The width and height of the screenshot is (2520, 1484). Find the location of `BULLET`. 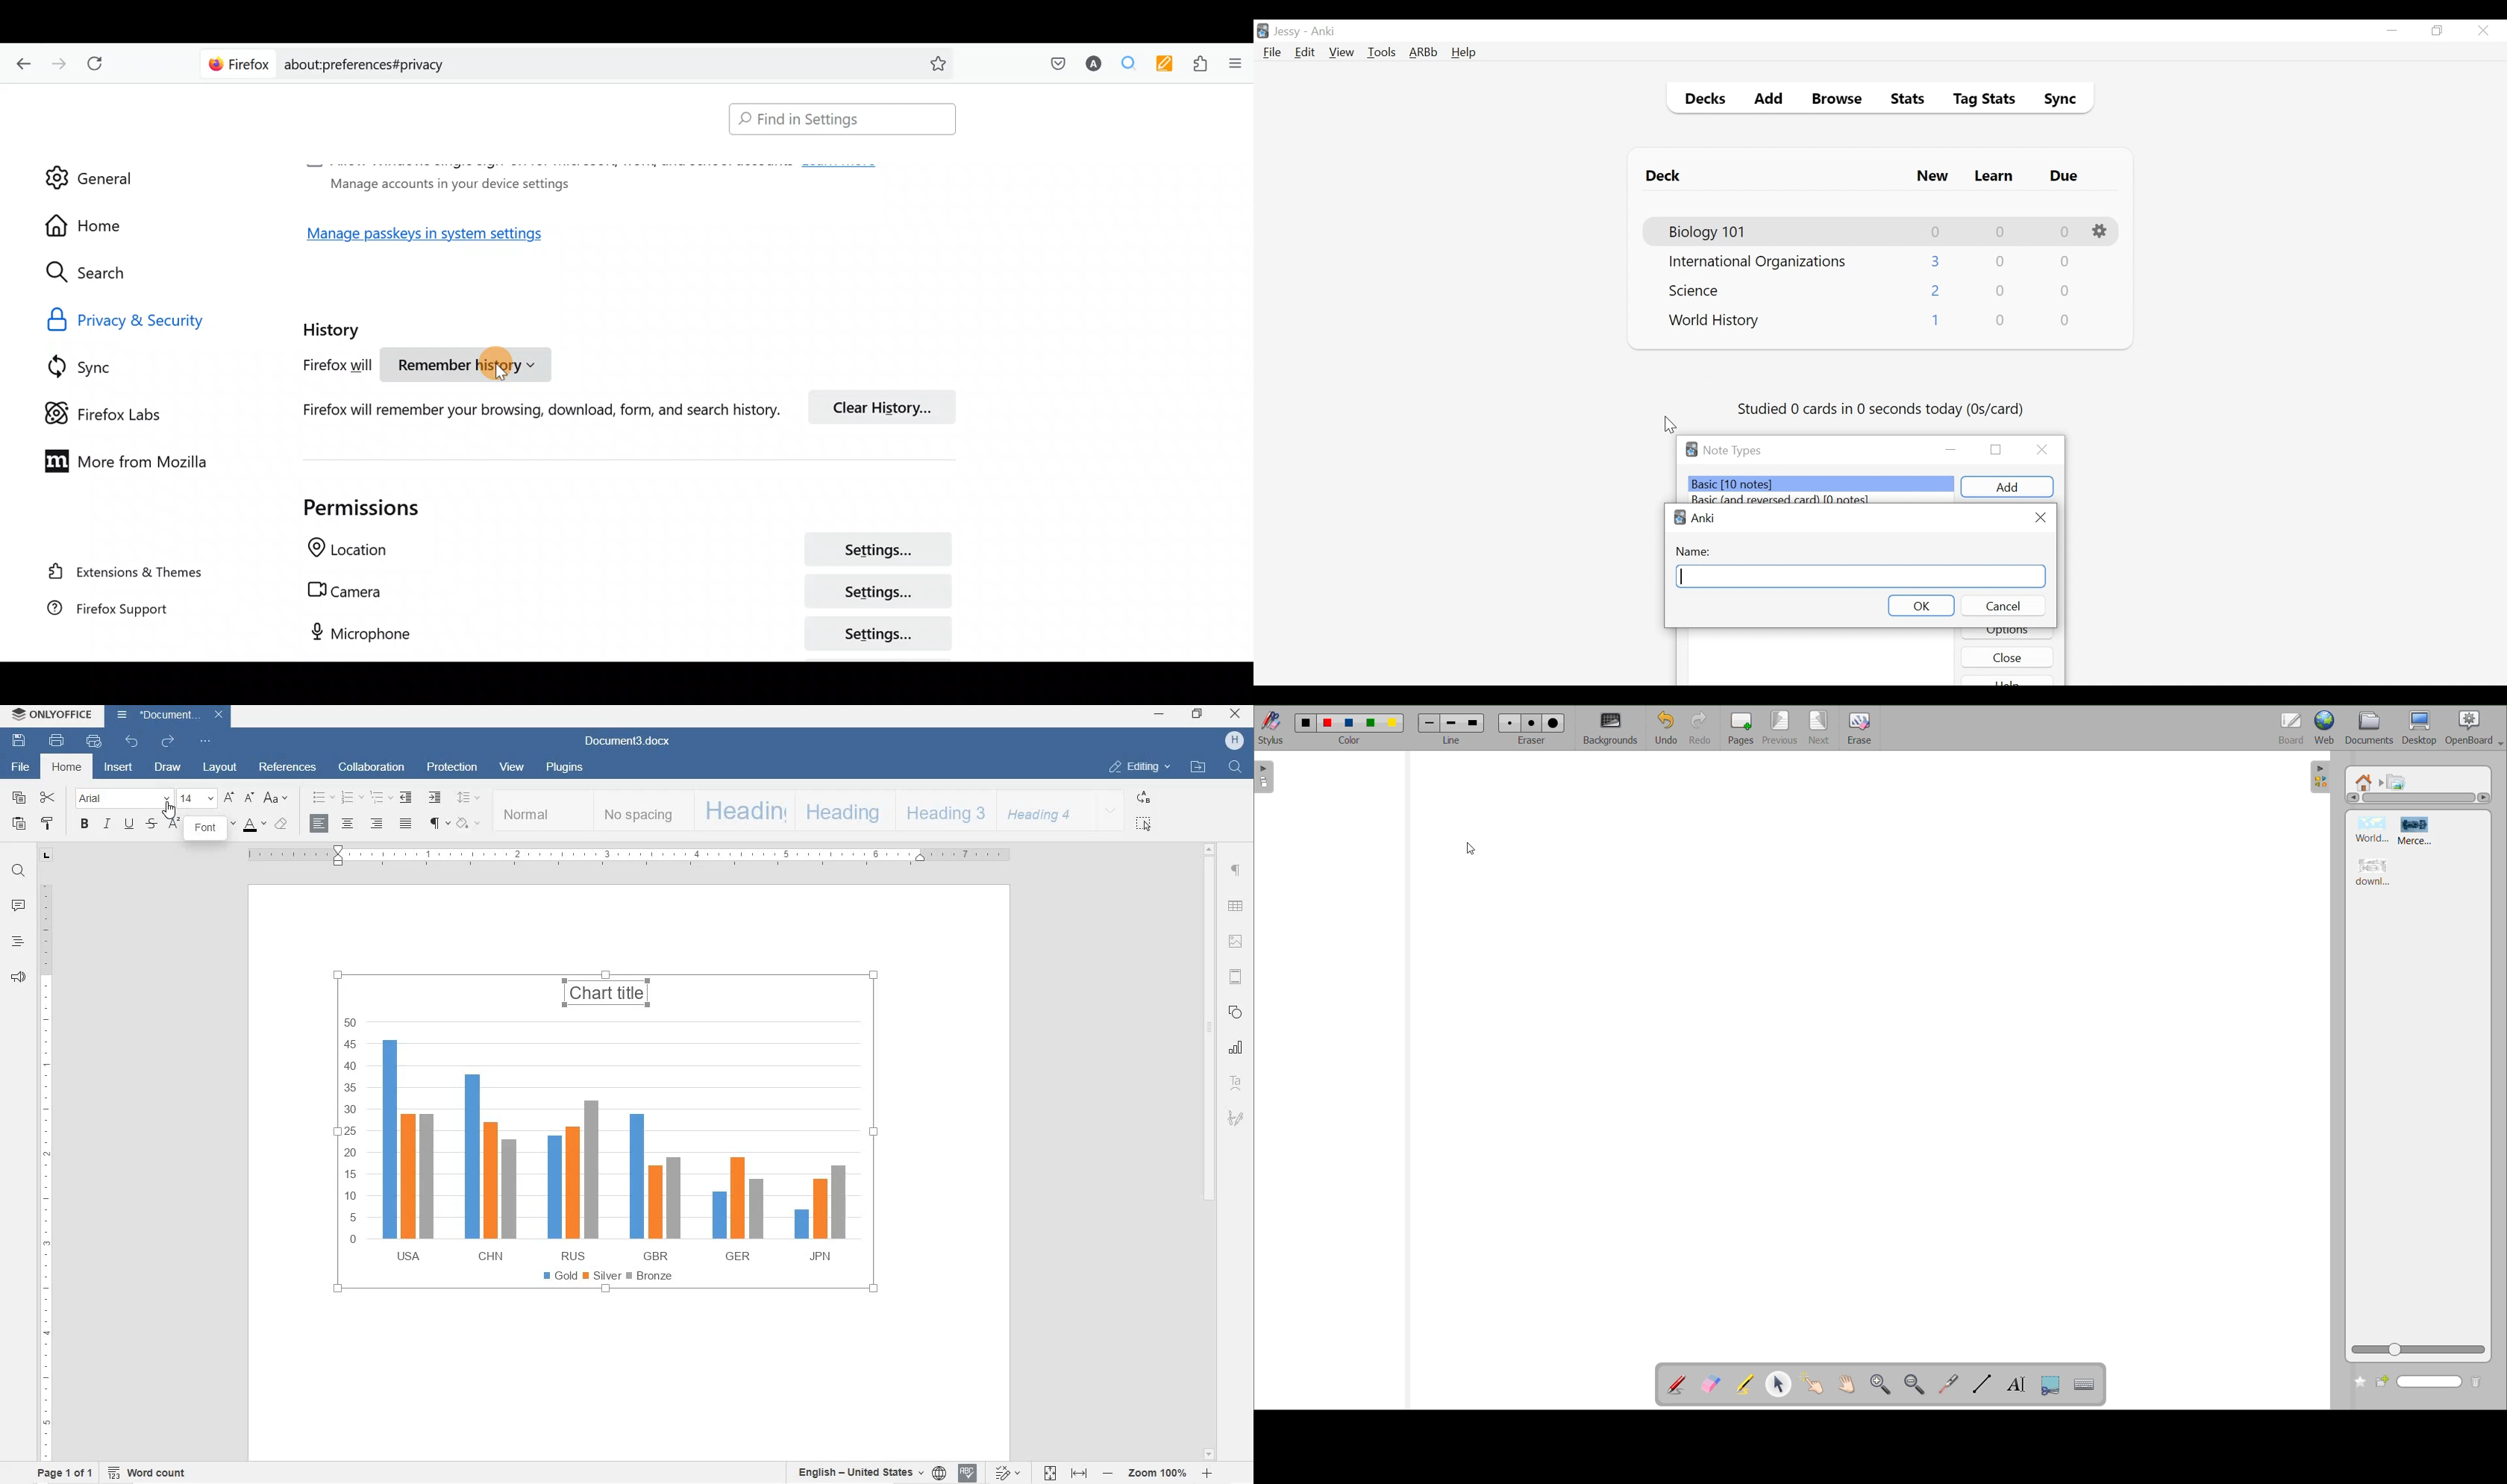

BULLET is located at coordinates (323, 798).